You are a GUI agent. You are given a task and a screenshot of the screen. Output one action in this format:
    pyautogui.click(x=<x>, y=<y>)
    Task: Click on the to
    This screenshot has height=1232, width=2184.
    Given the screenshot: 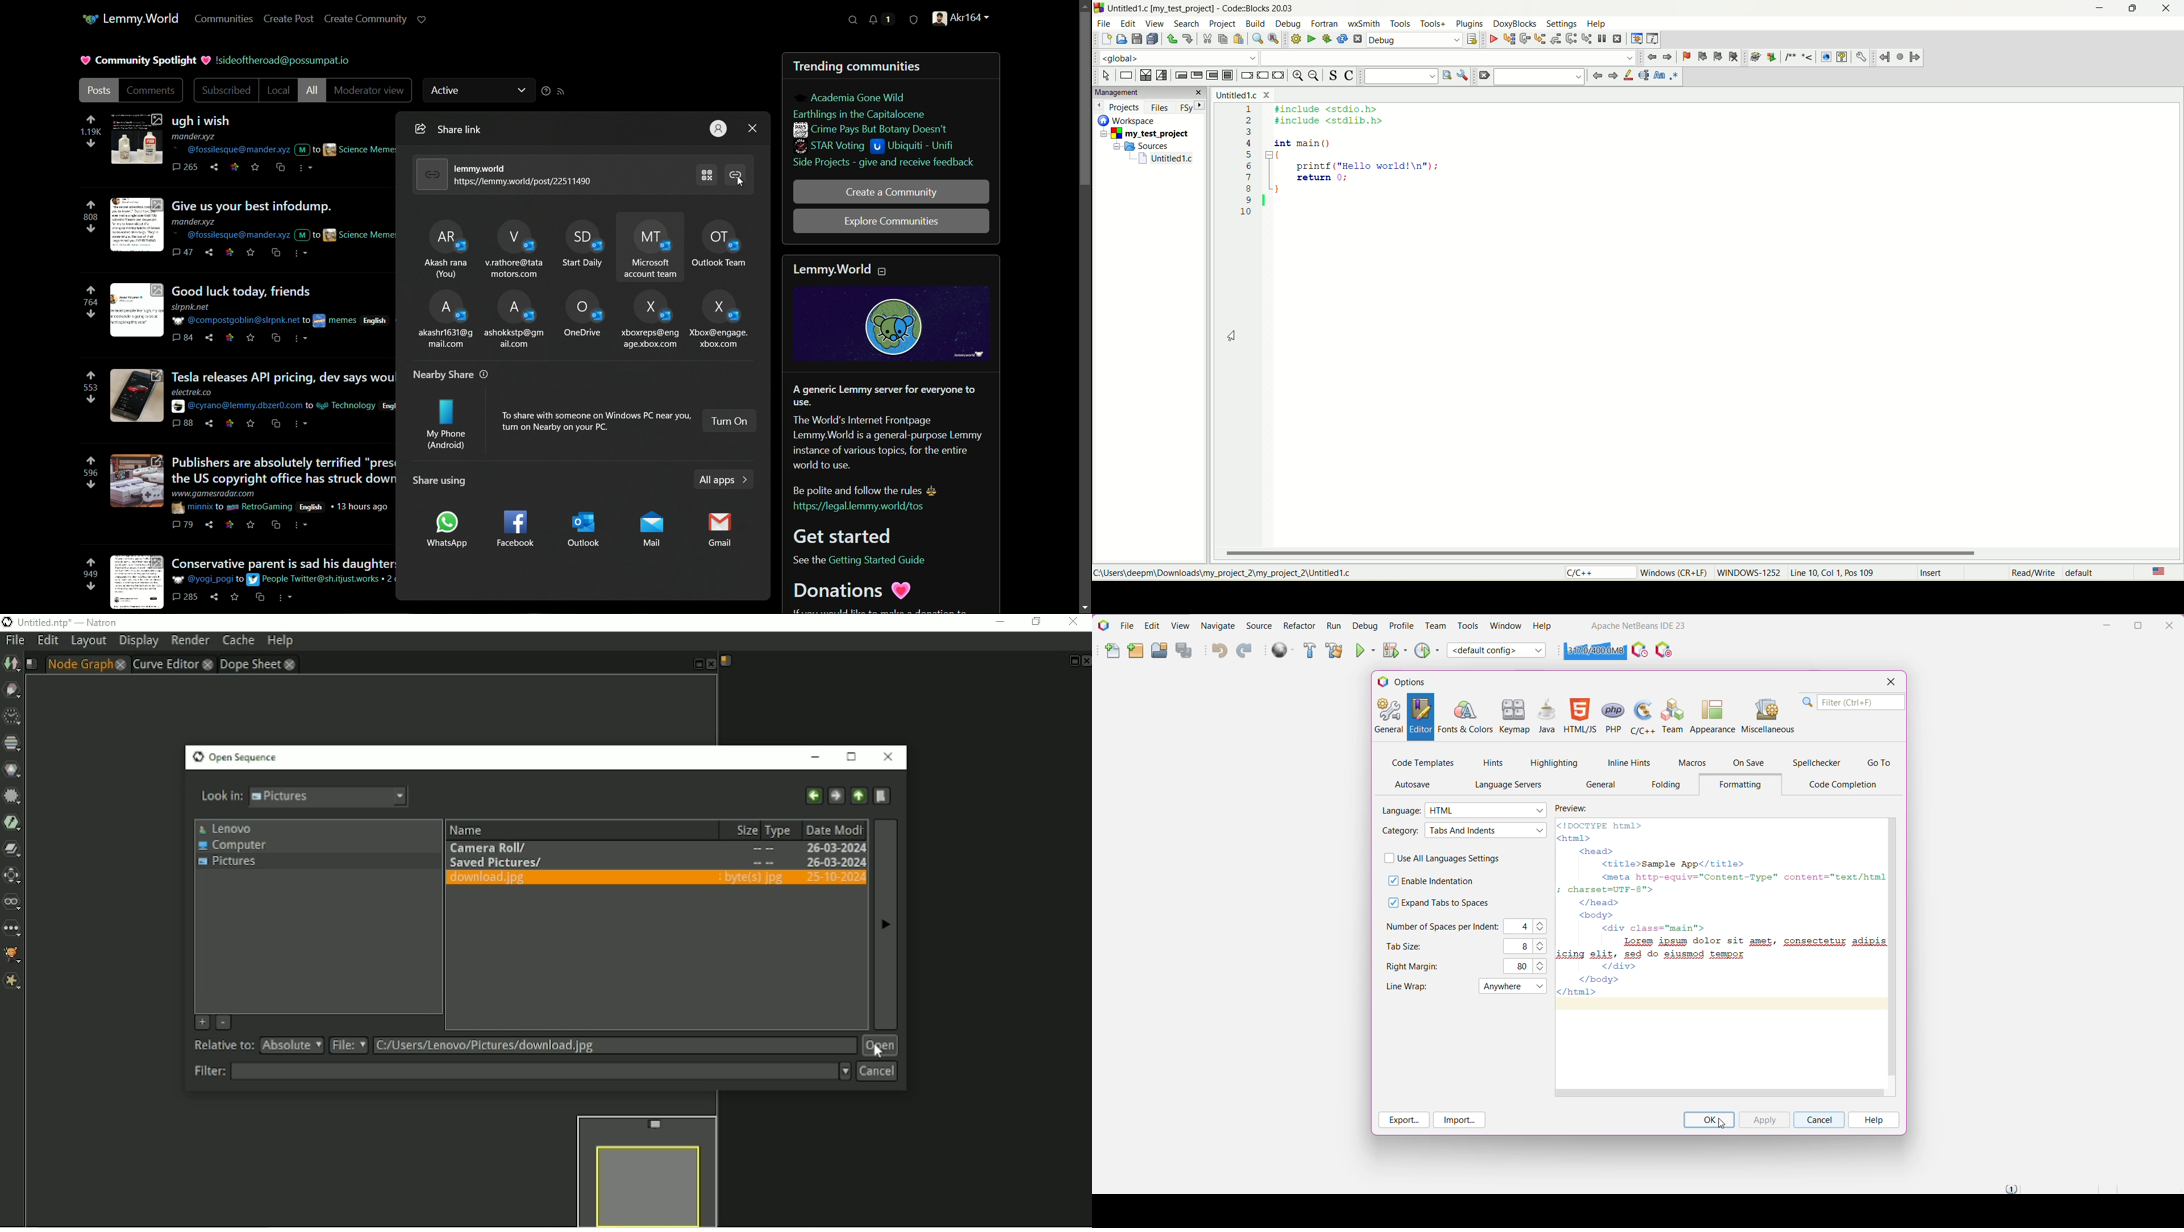 What is the action you would take?
    pyautogui.click(x=309, y=406)
    